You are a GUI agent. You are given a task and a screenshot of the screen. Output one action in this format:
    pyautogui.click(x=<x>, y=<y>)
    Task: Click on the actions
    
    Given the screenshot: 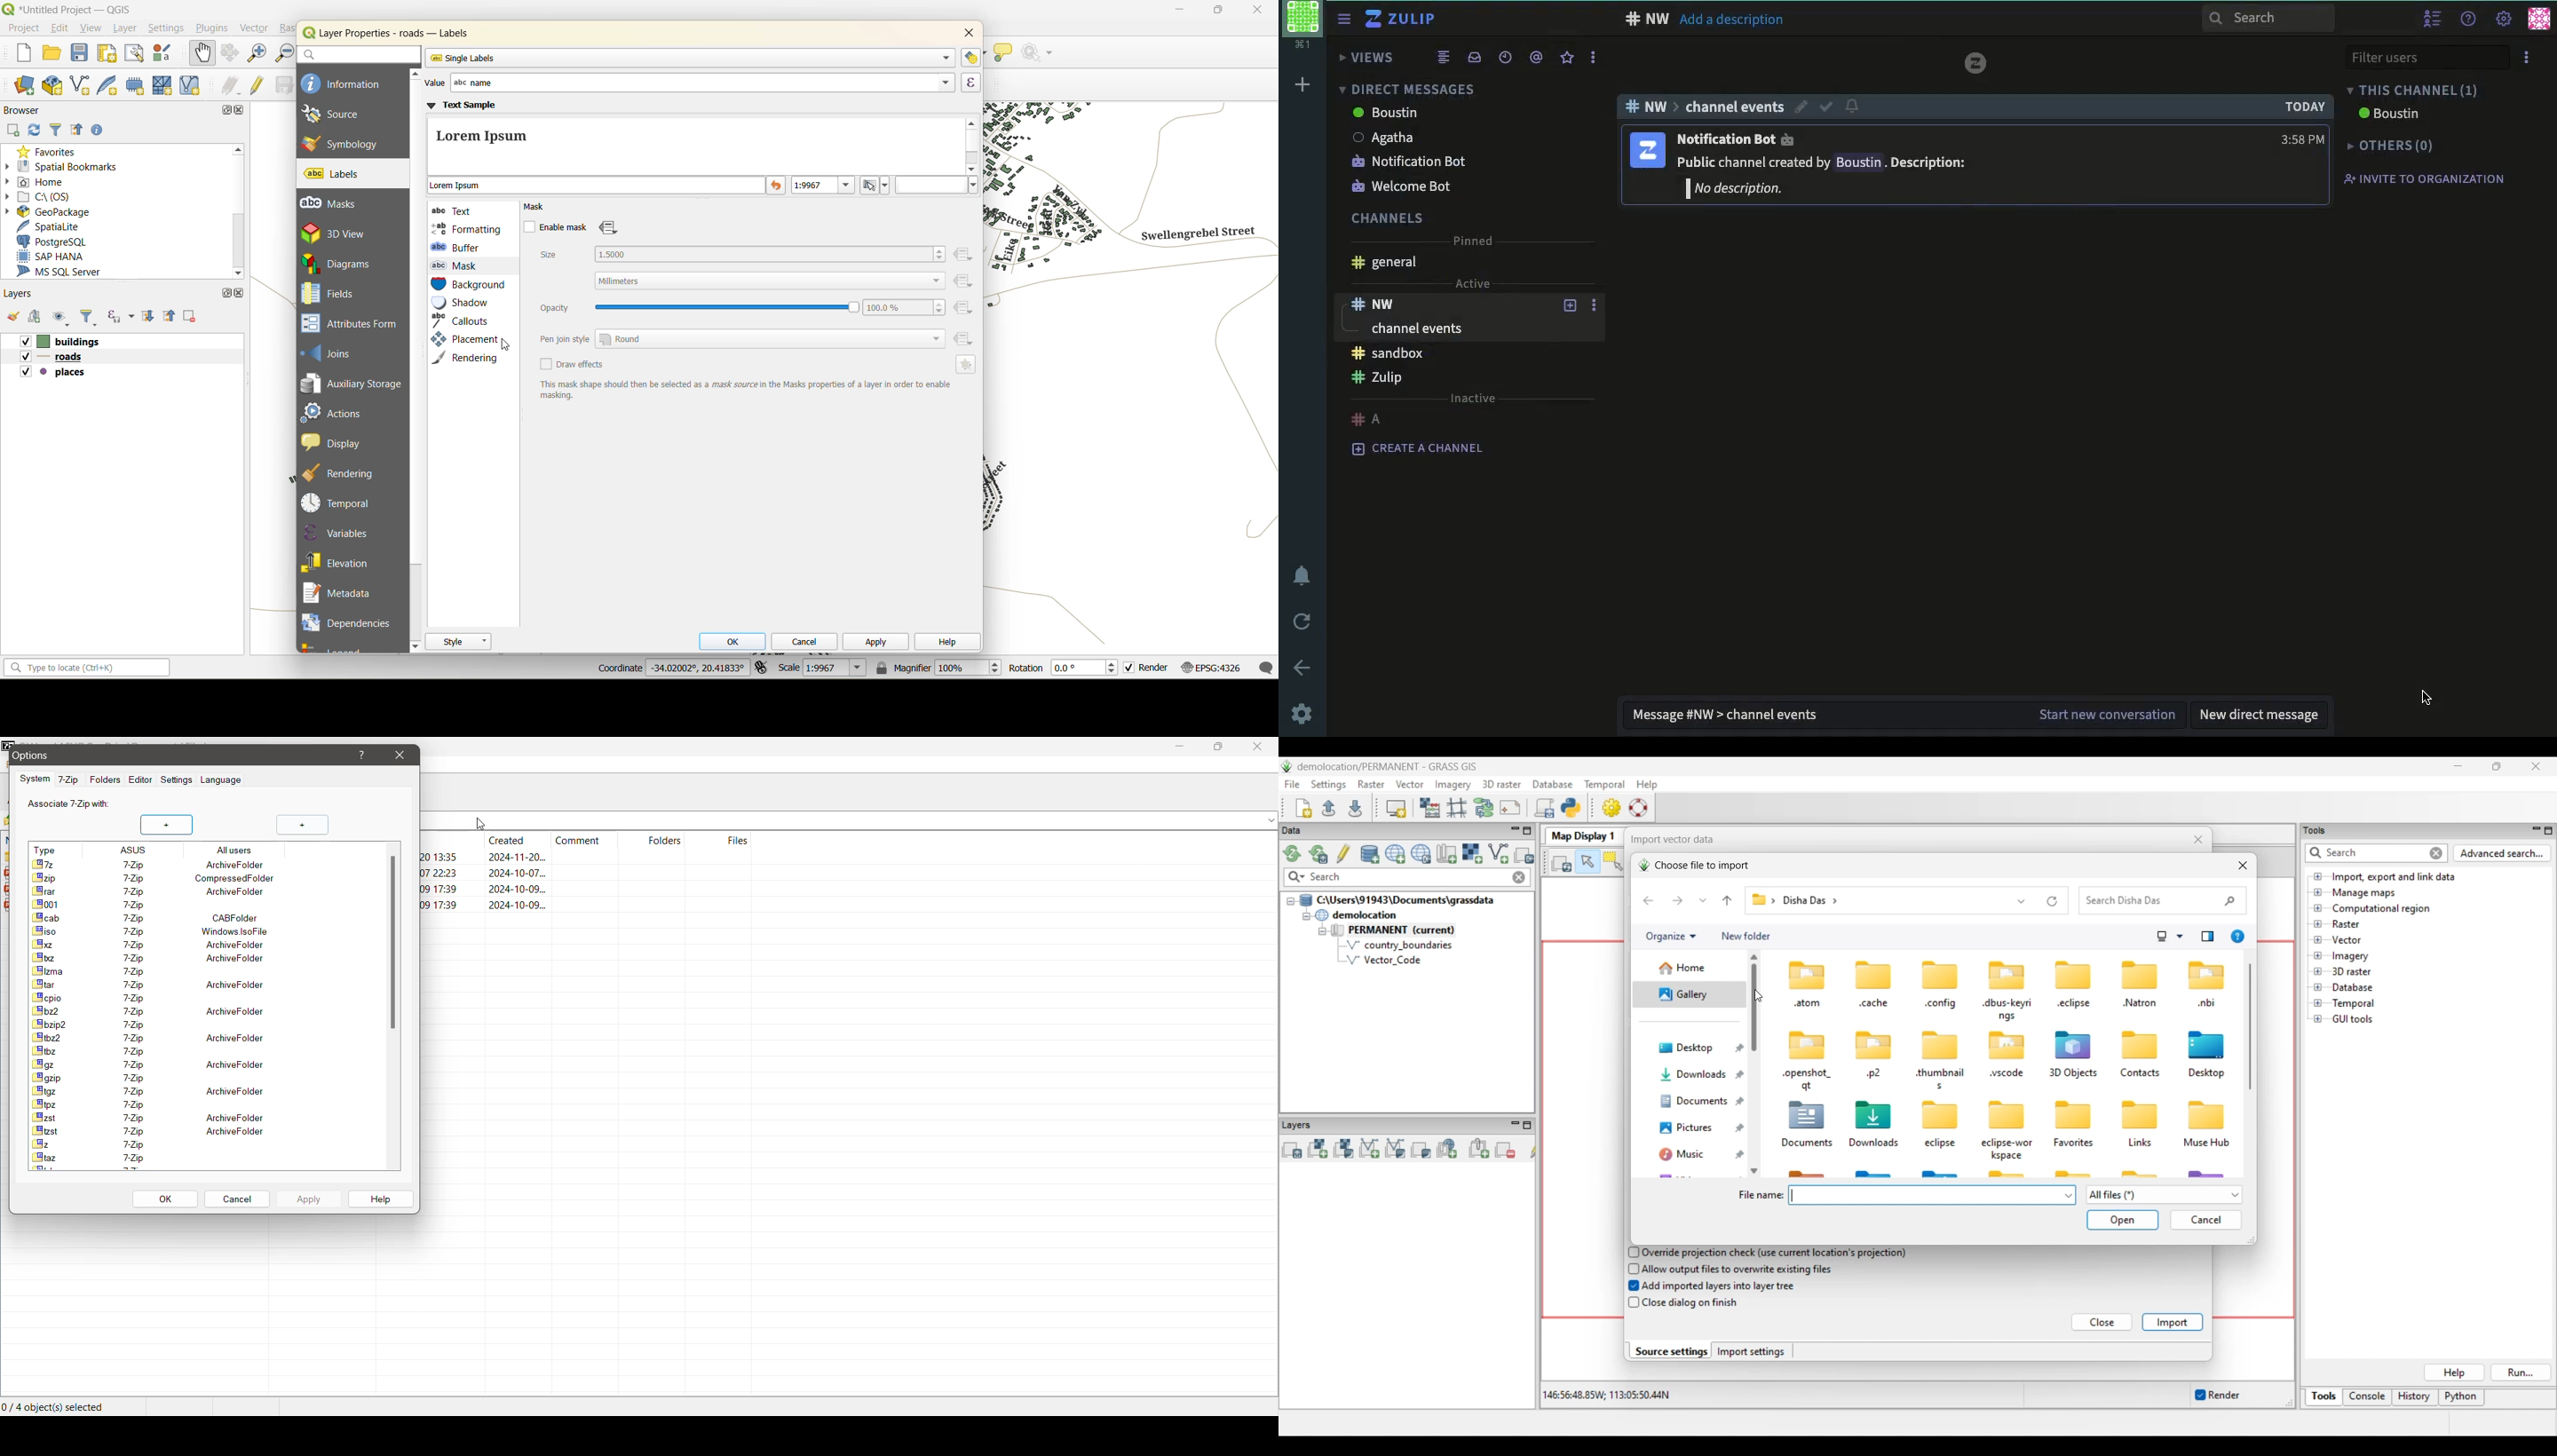 What is the action you would take?
    pyautogui.click(x=340, y=413)
    